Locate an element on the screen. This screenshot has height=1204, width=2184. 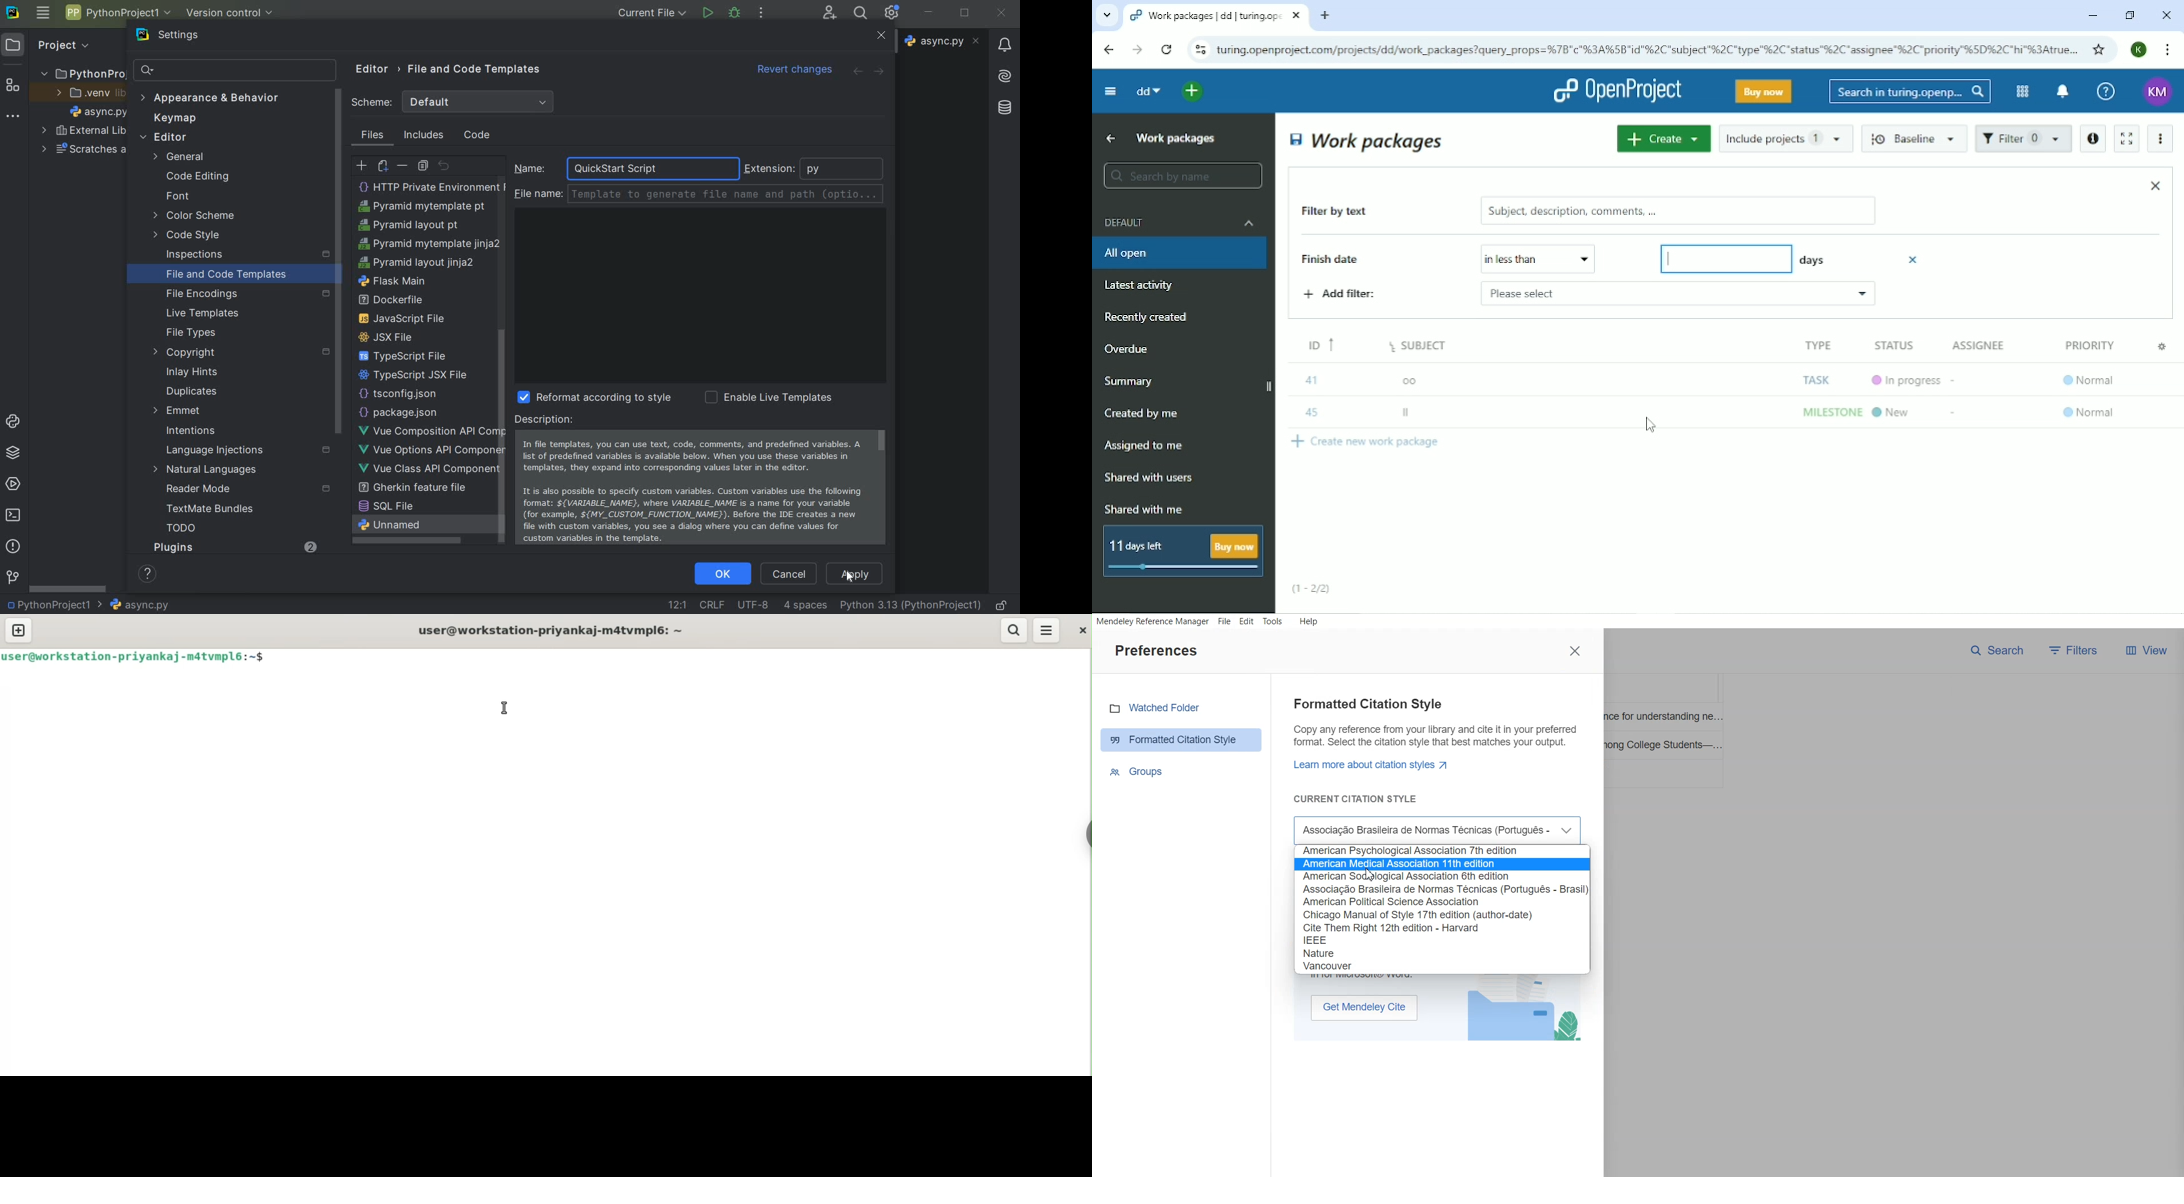
Close is located at coordinates (2155, 185).